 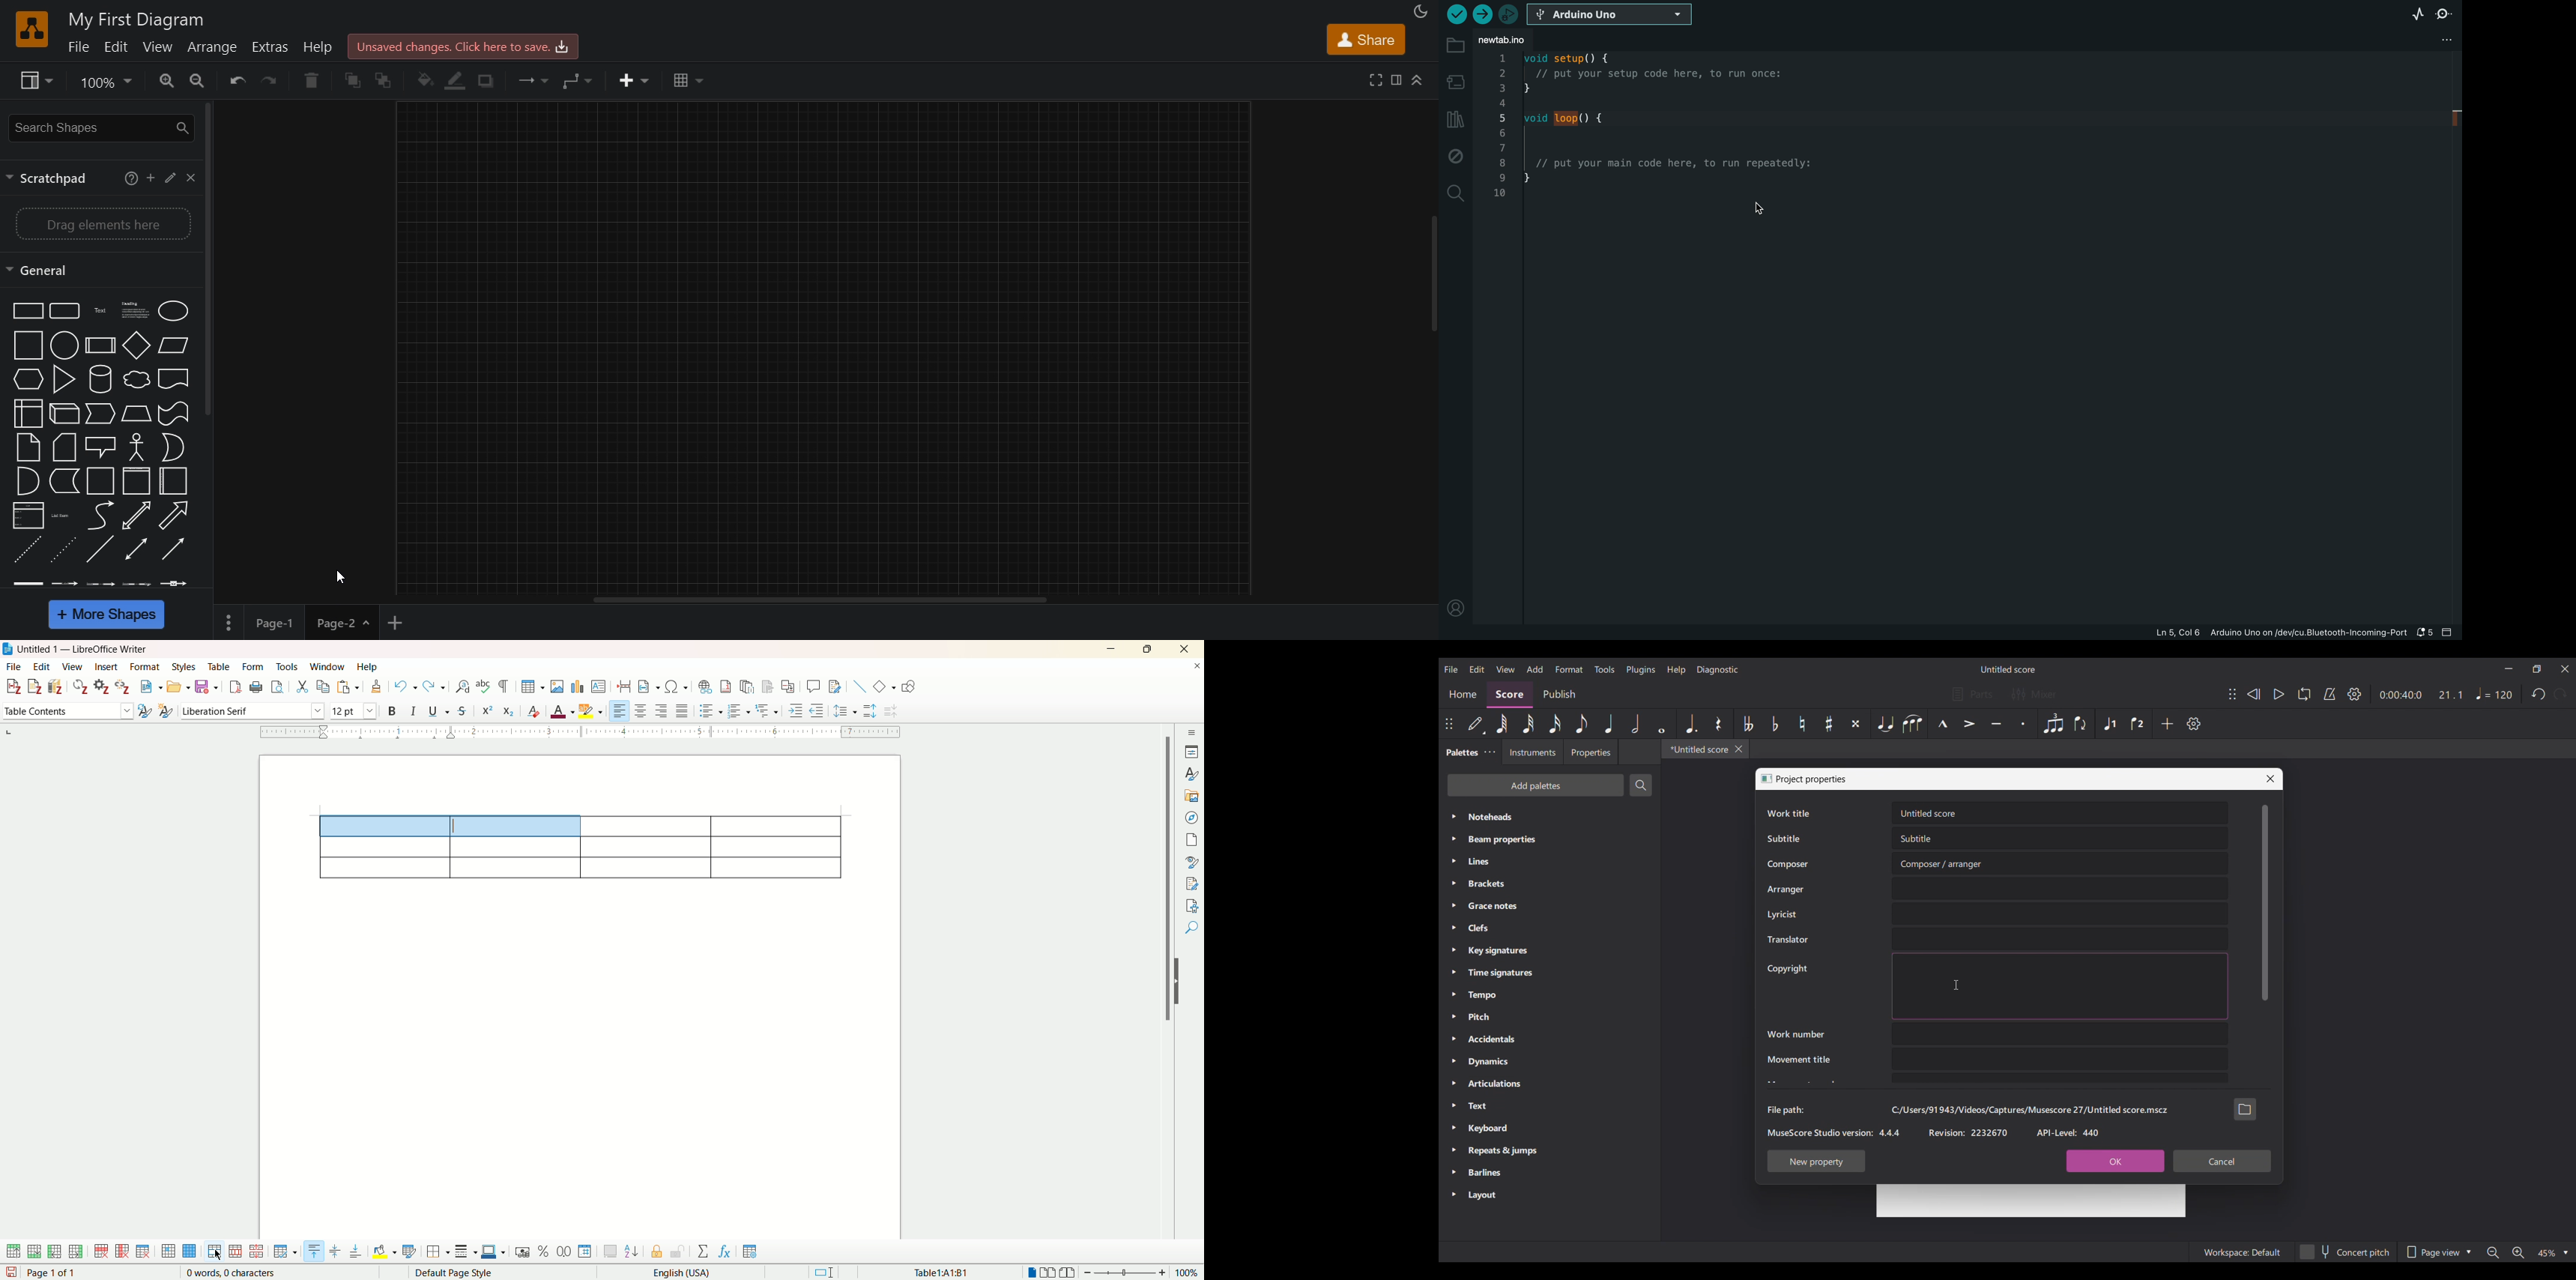 What do you see at coordinates (582, 995) in the screenshot?
I see `page` at bounding box center [582, 995].